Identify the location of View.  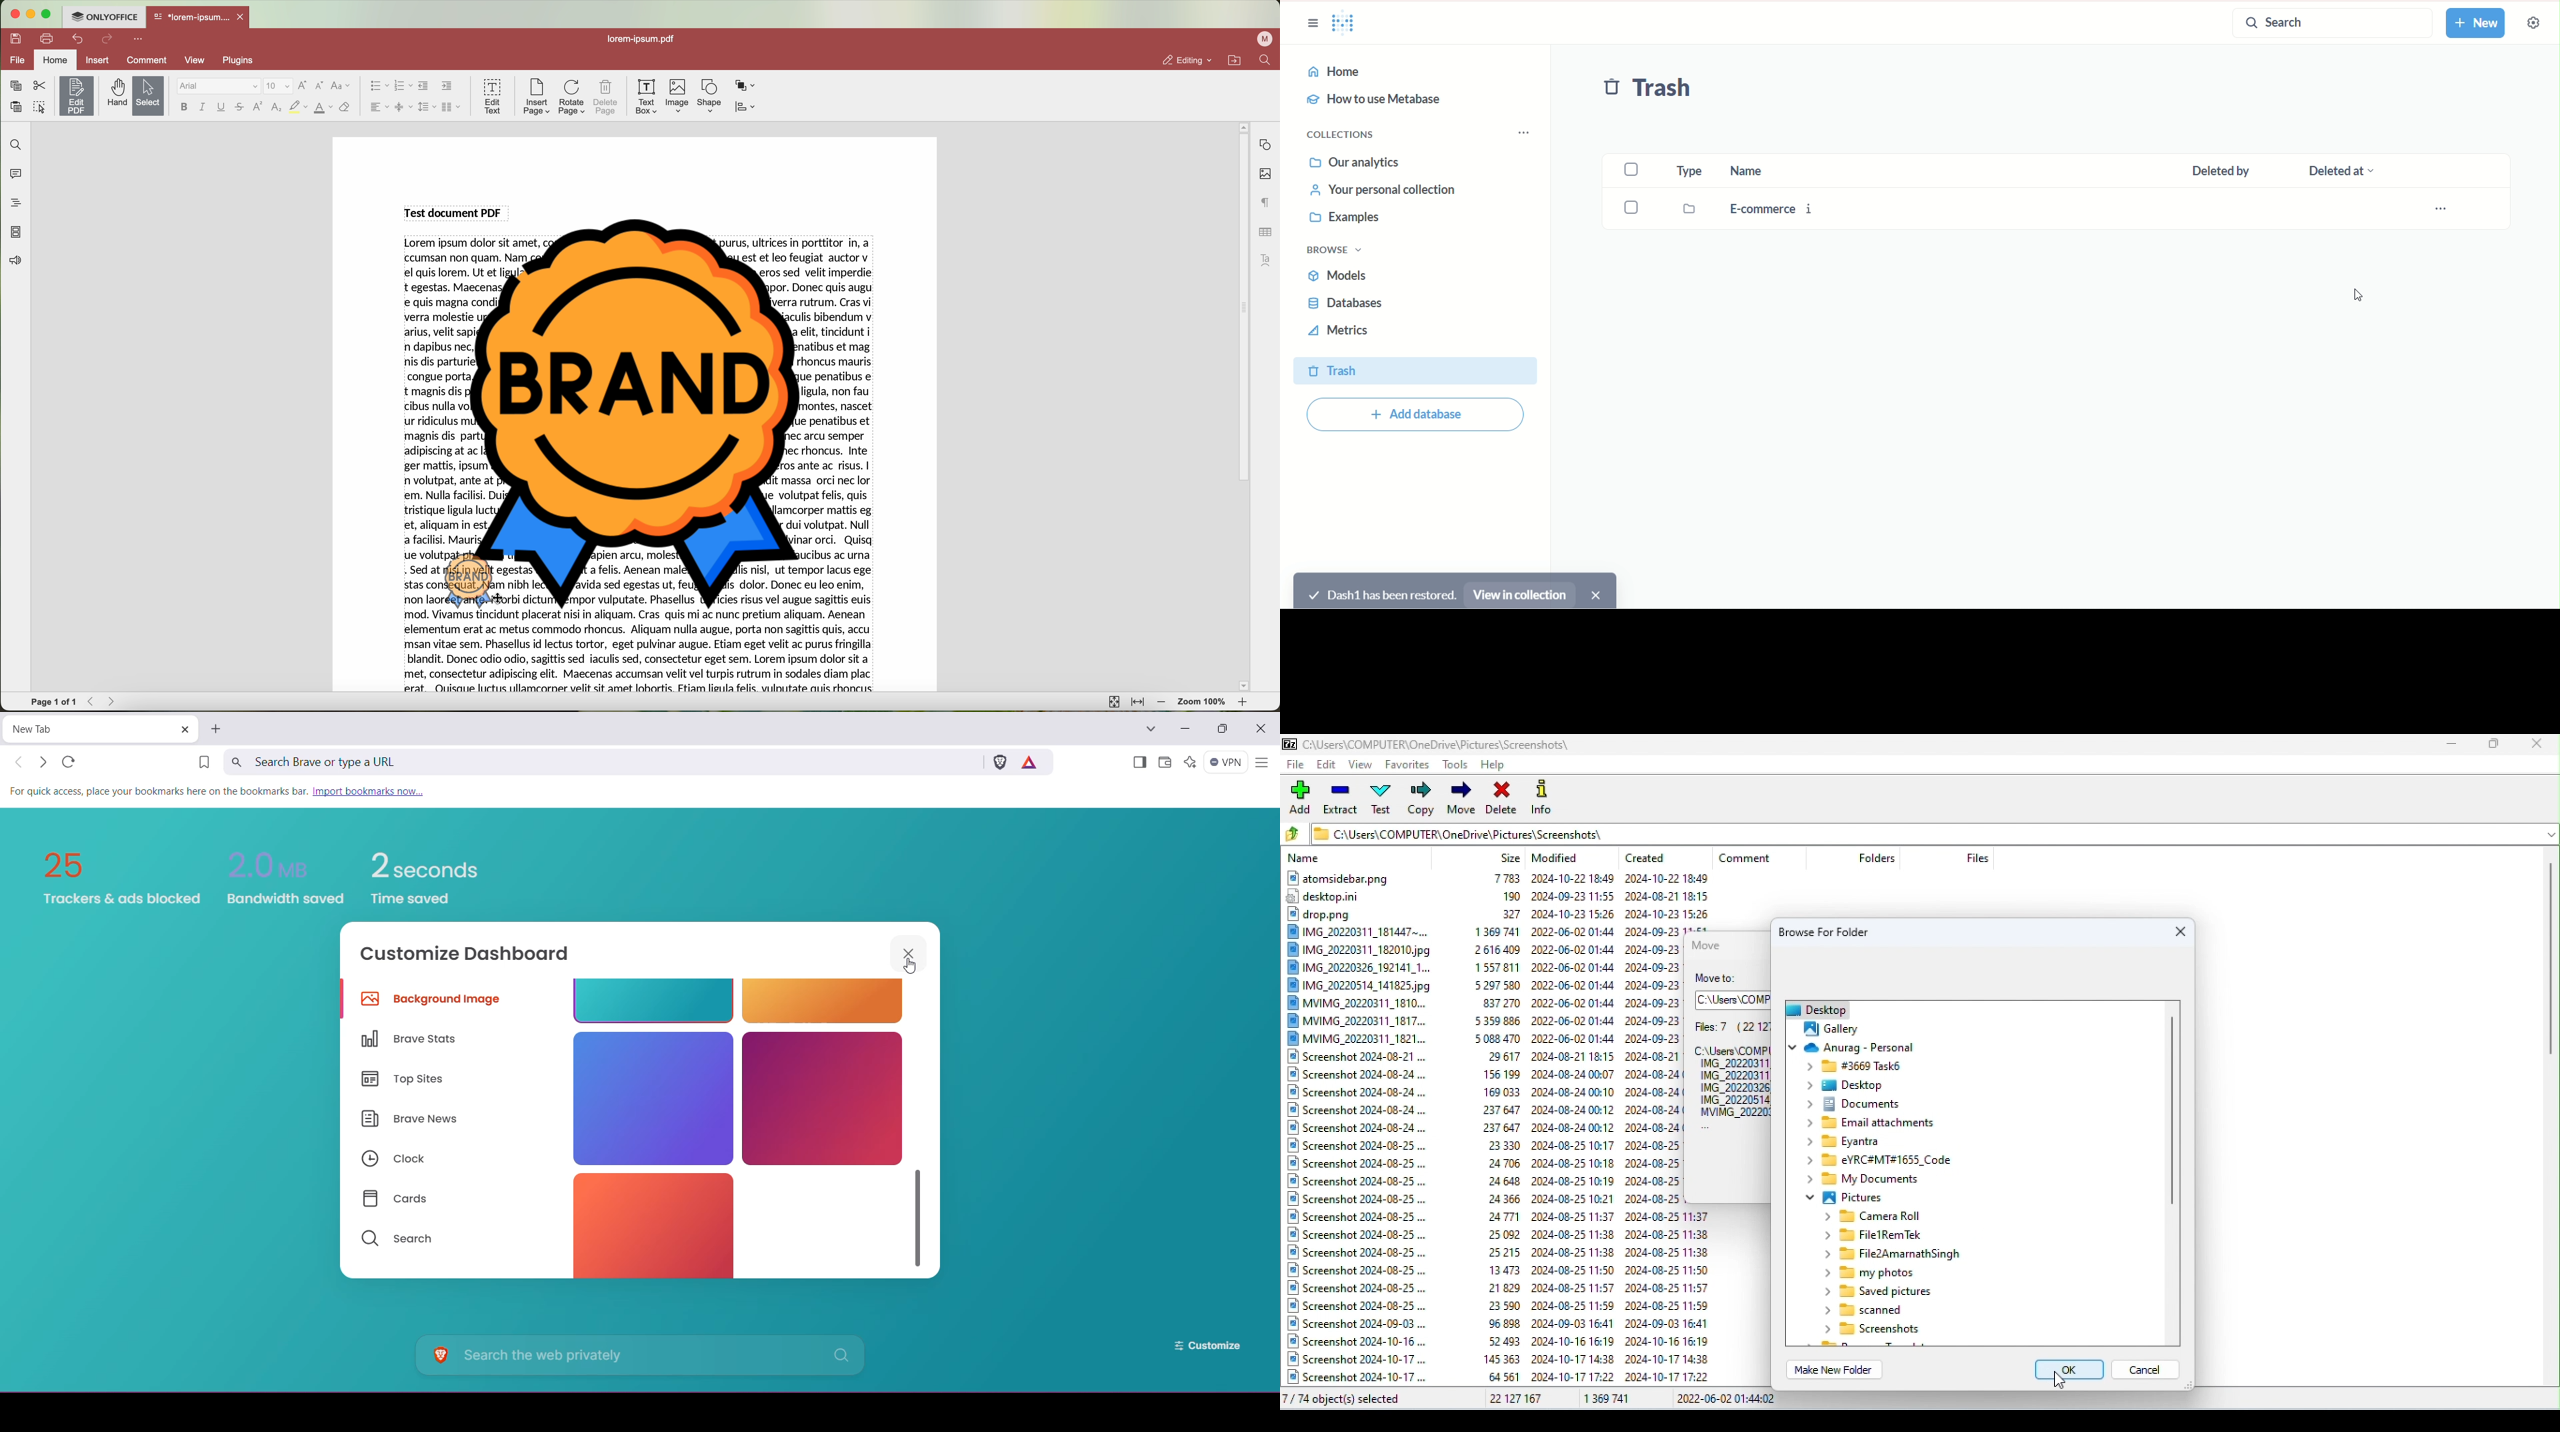
(1363, 766).